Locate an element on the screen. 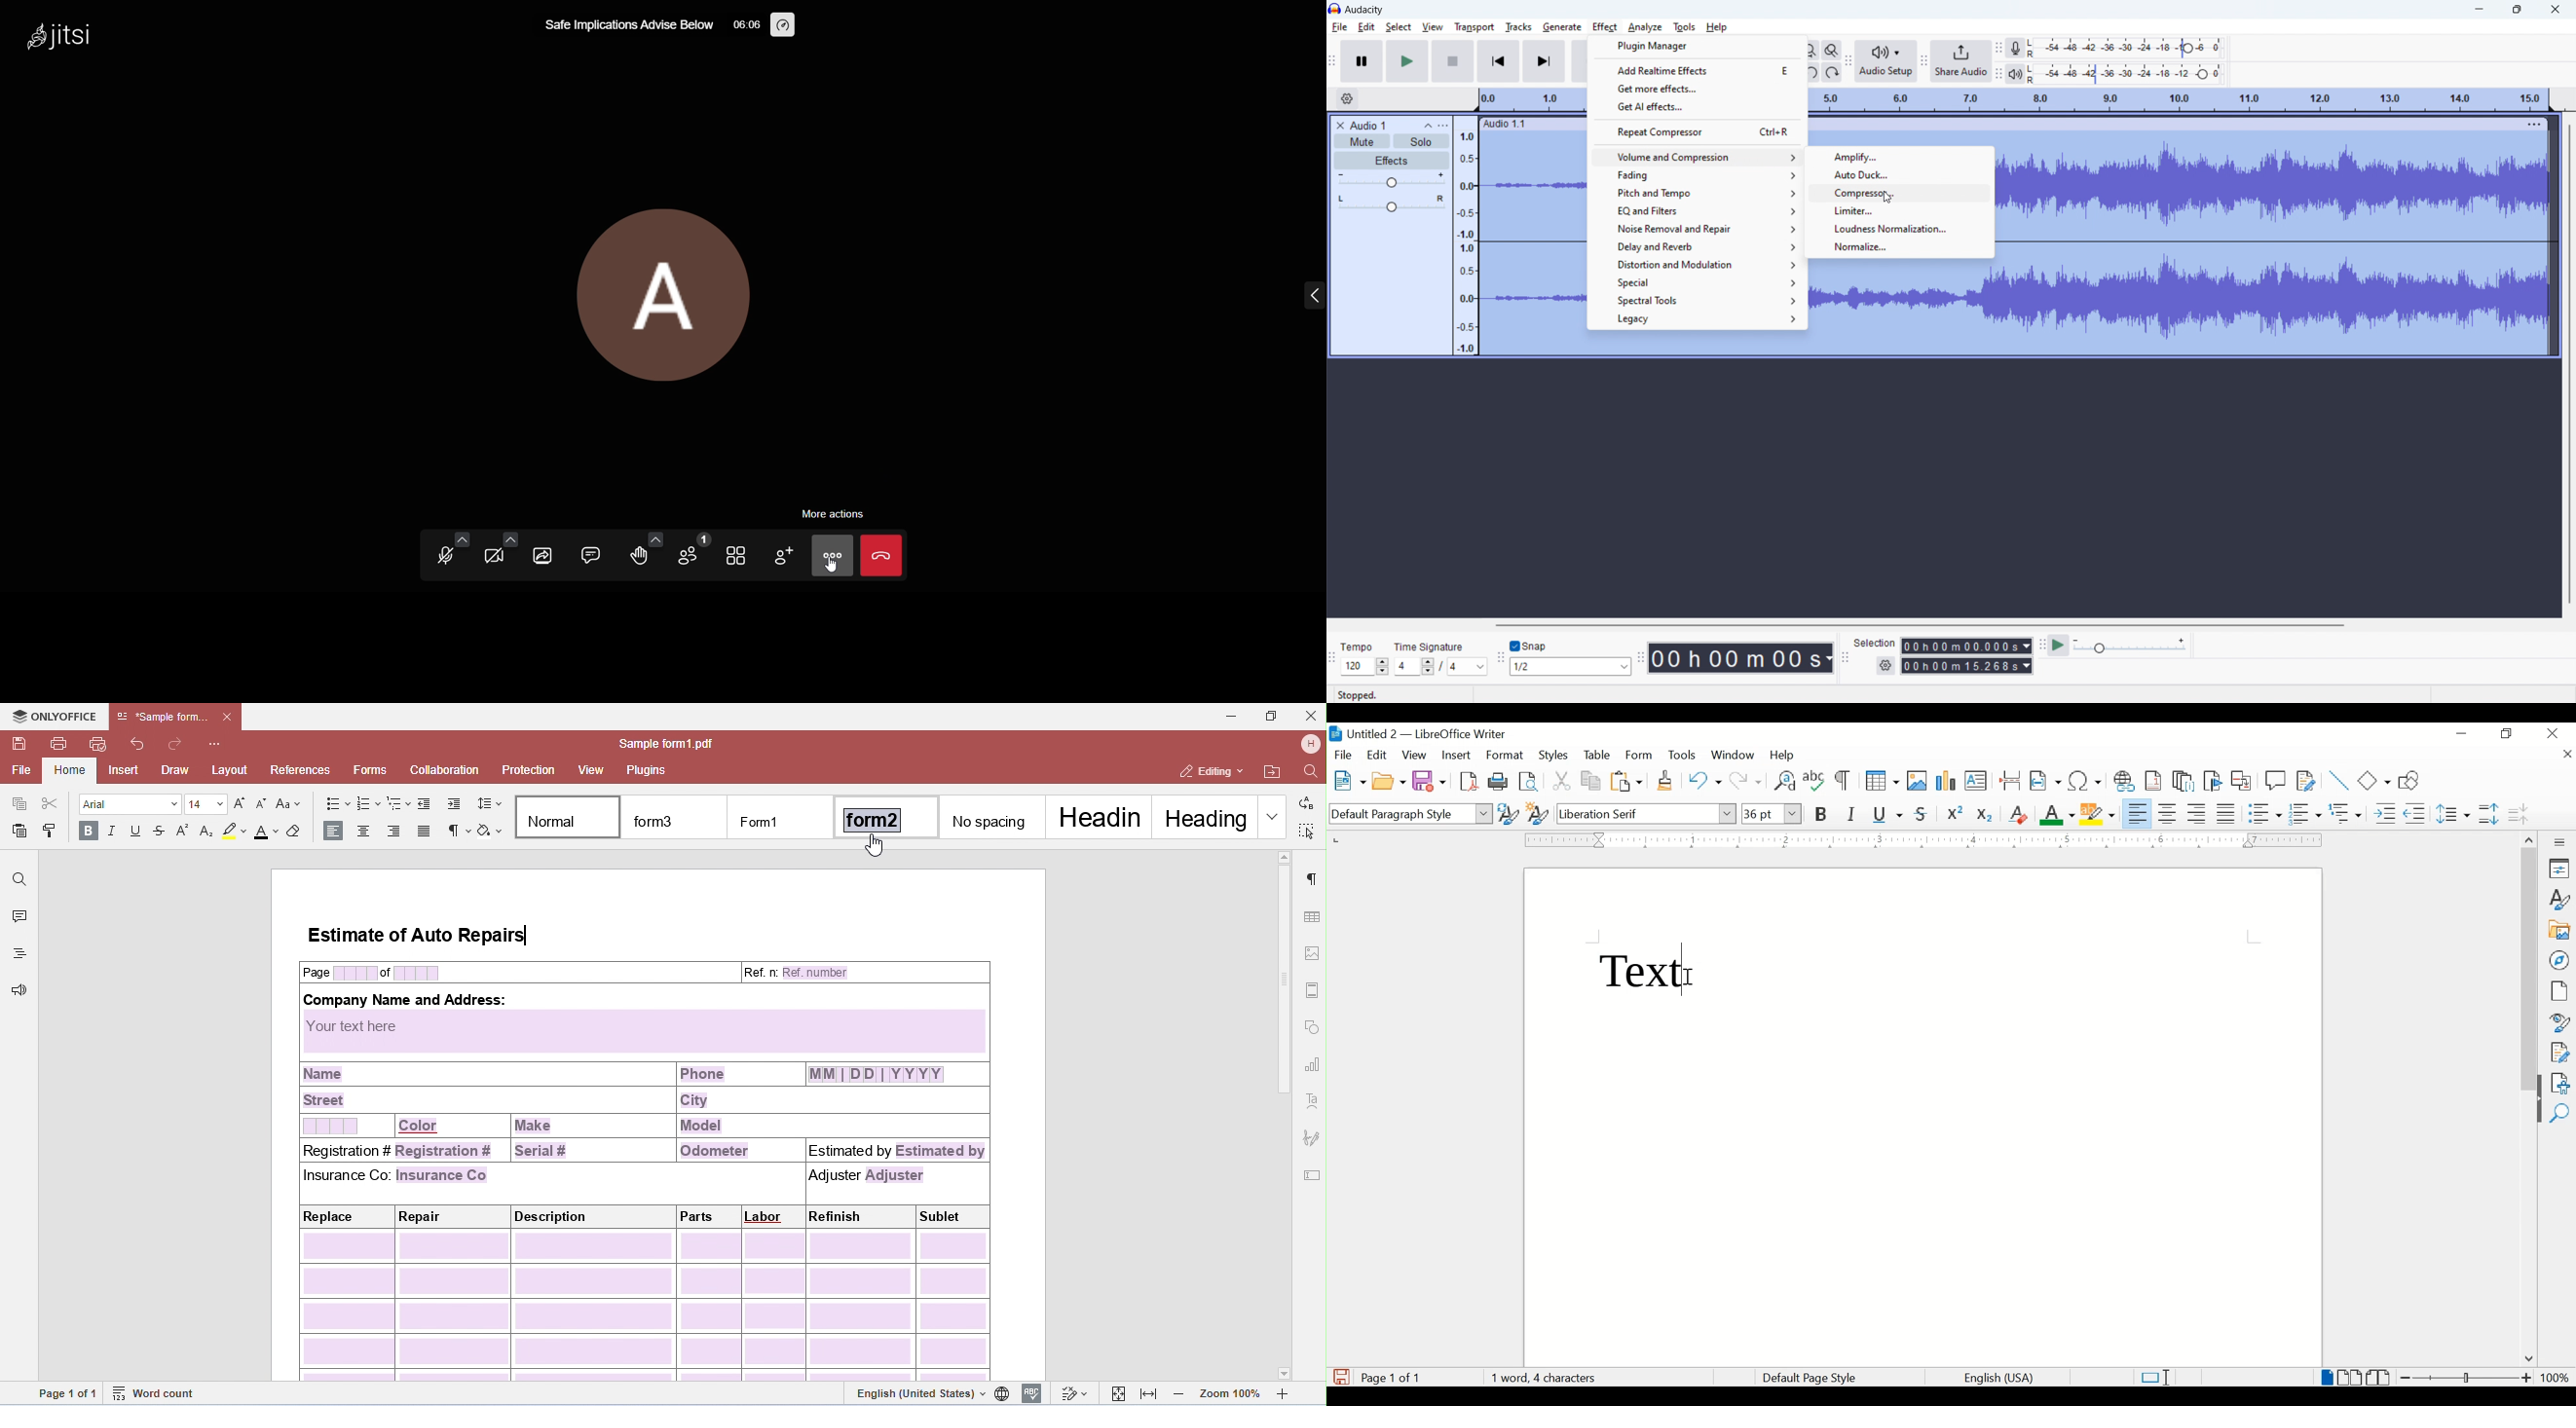  margin is located at coordinates (1920, 840).